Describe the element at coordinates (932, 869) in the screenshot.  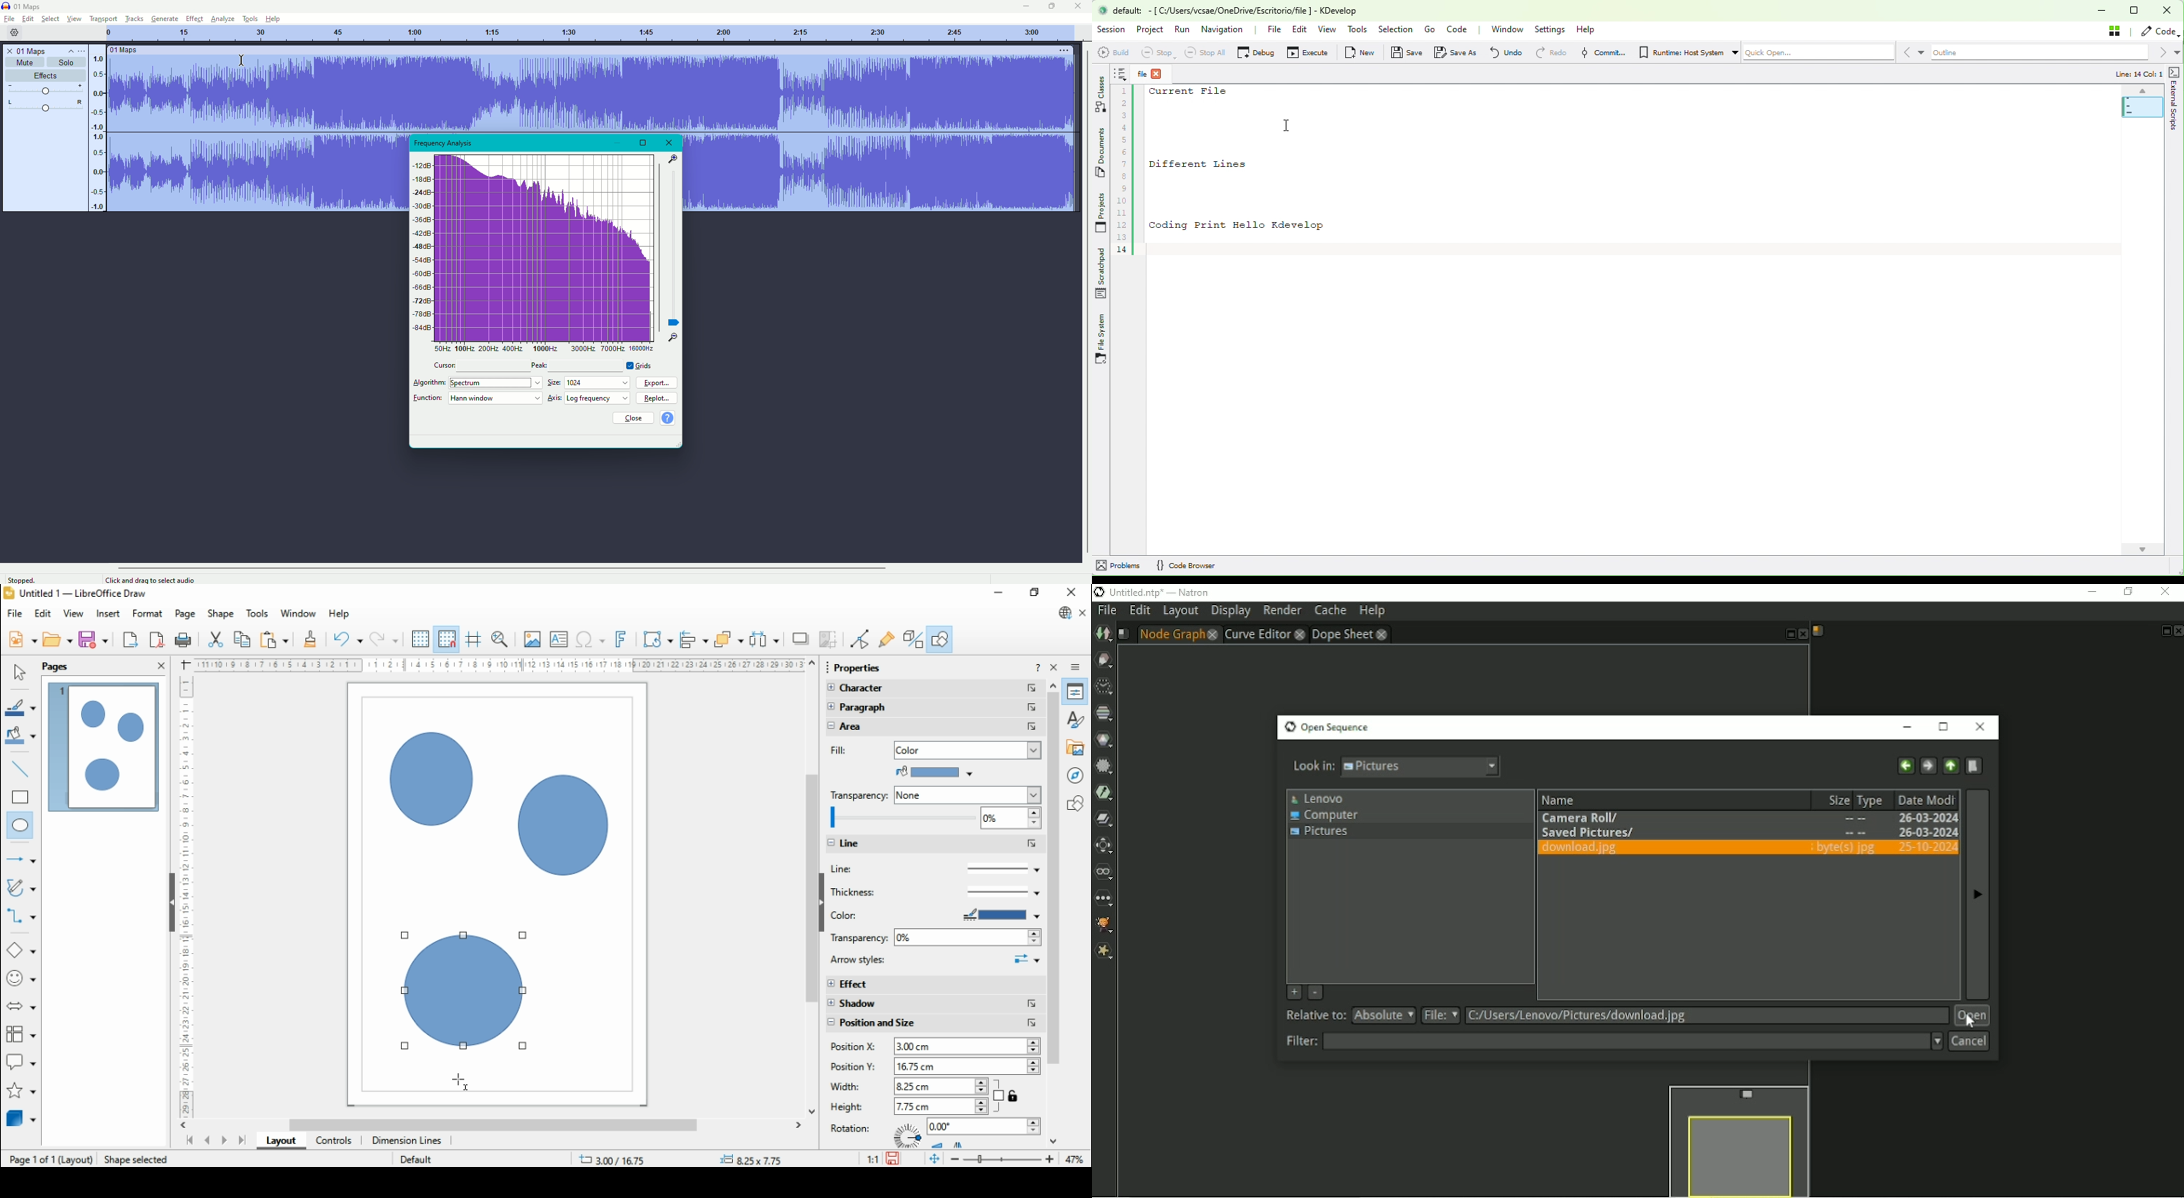
I see `line` at that location.